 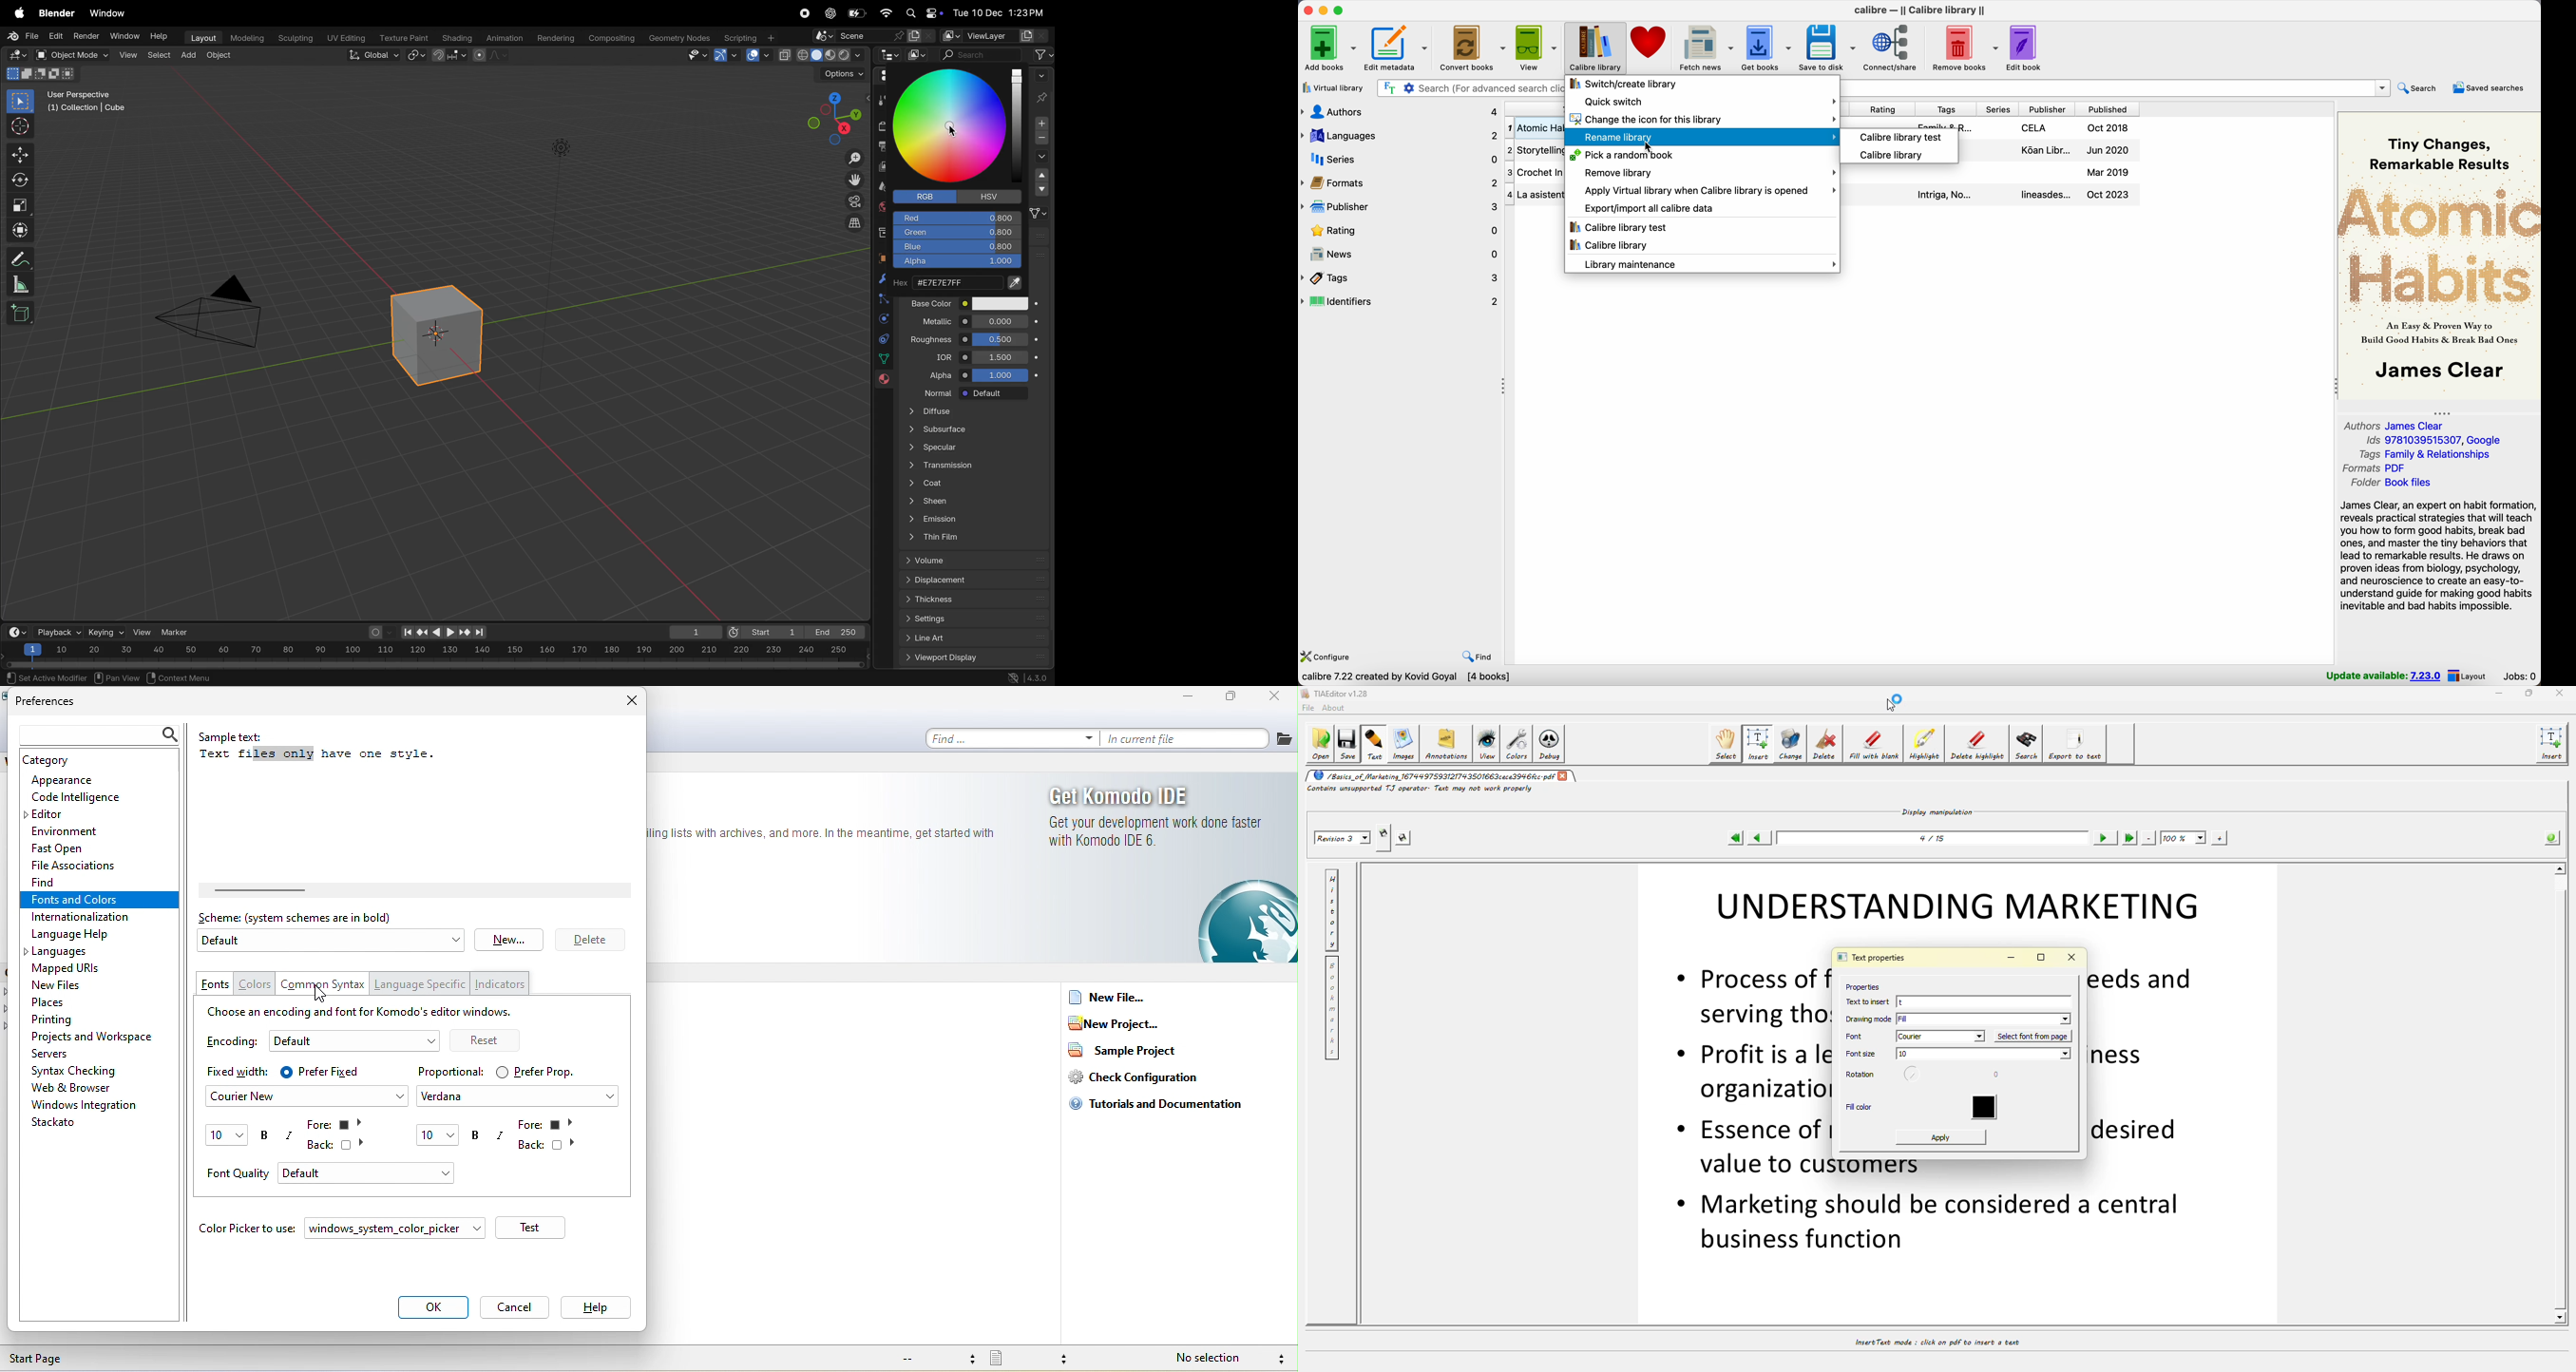 What do you see at coordinates (2469, 676) in the screenshot?
I see `layout` at bounding box center [2469, 676].